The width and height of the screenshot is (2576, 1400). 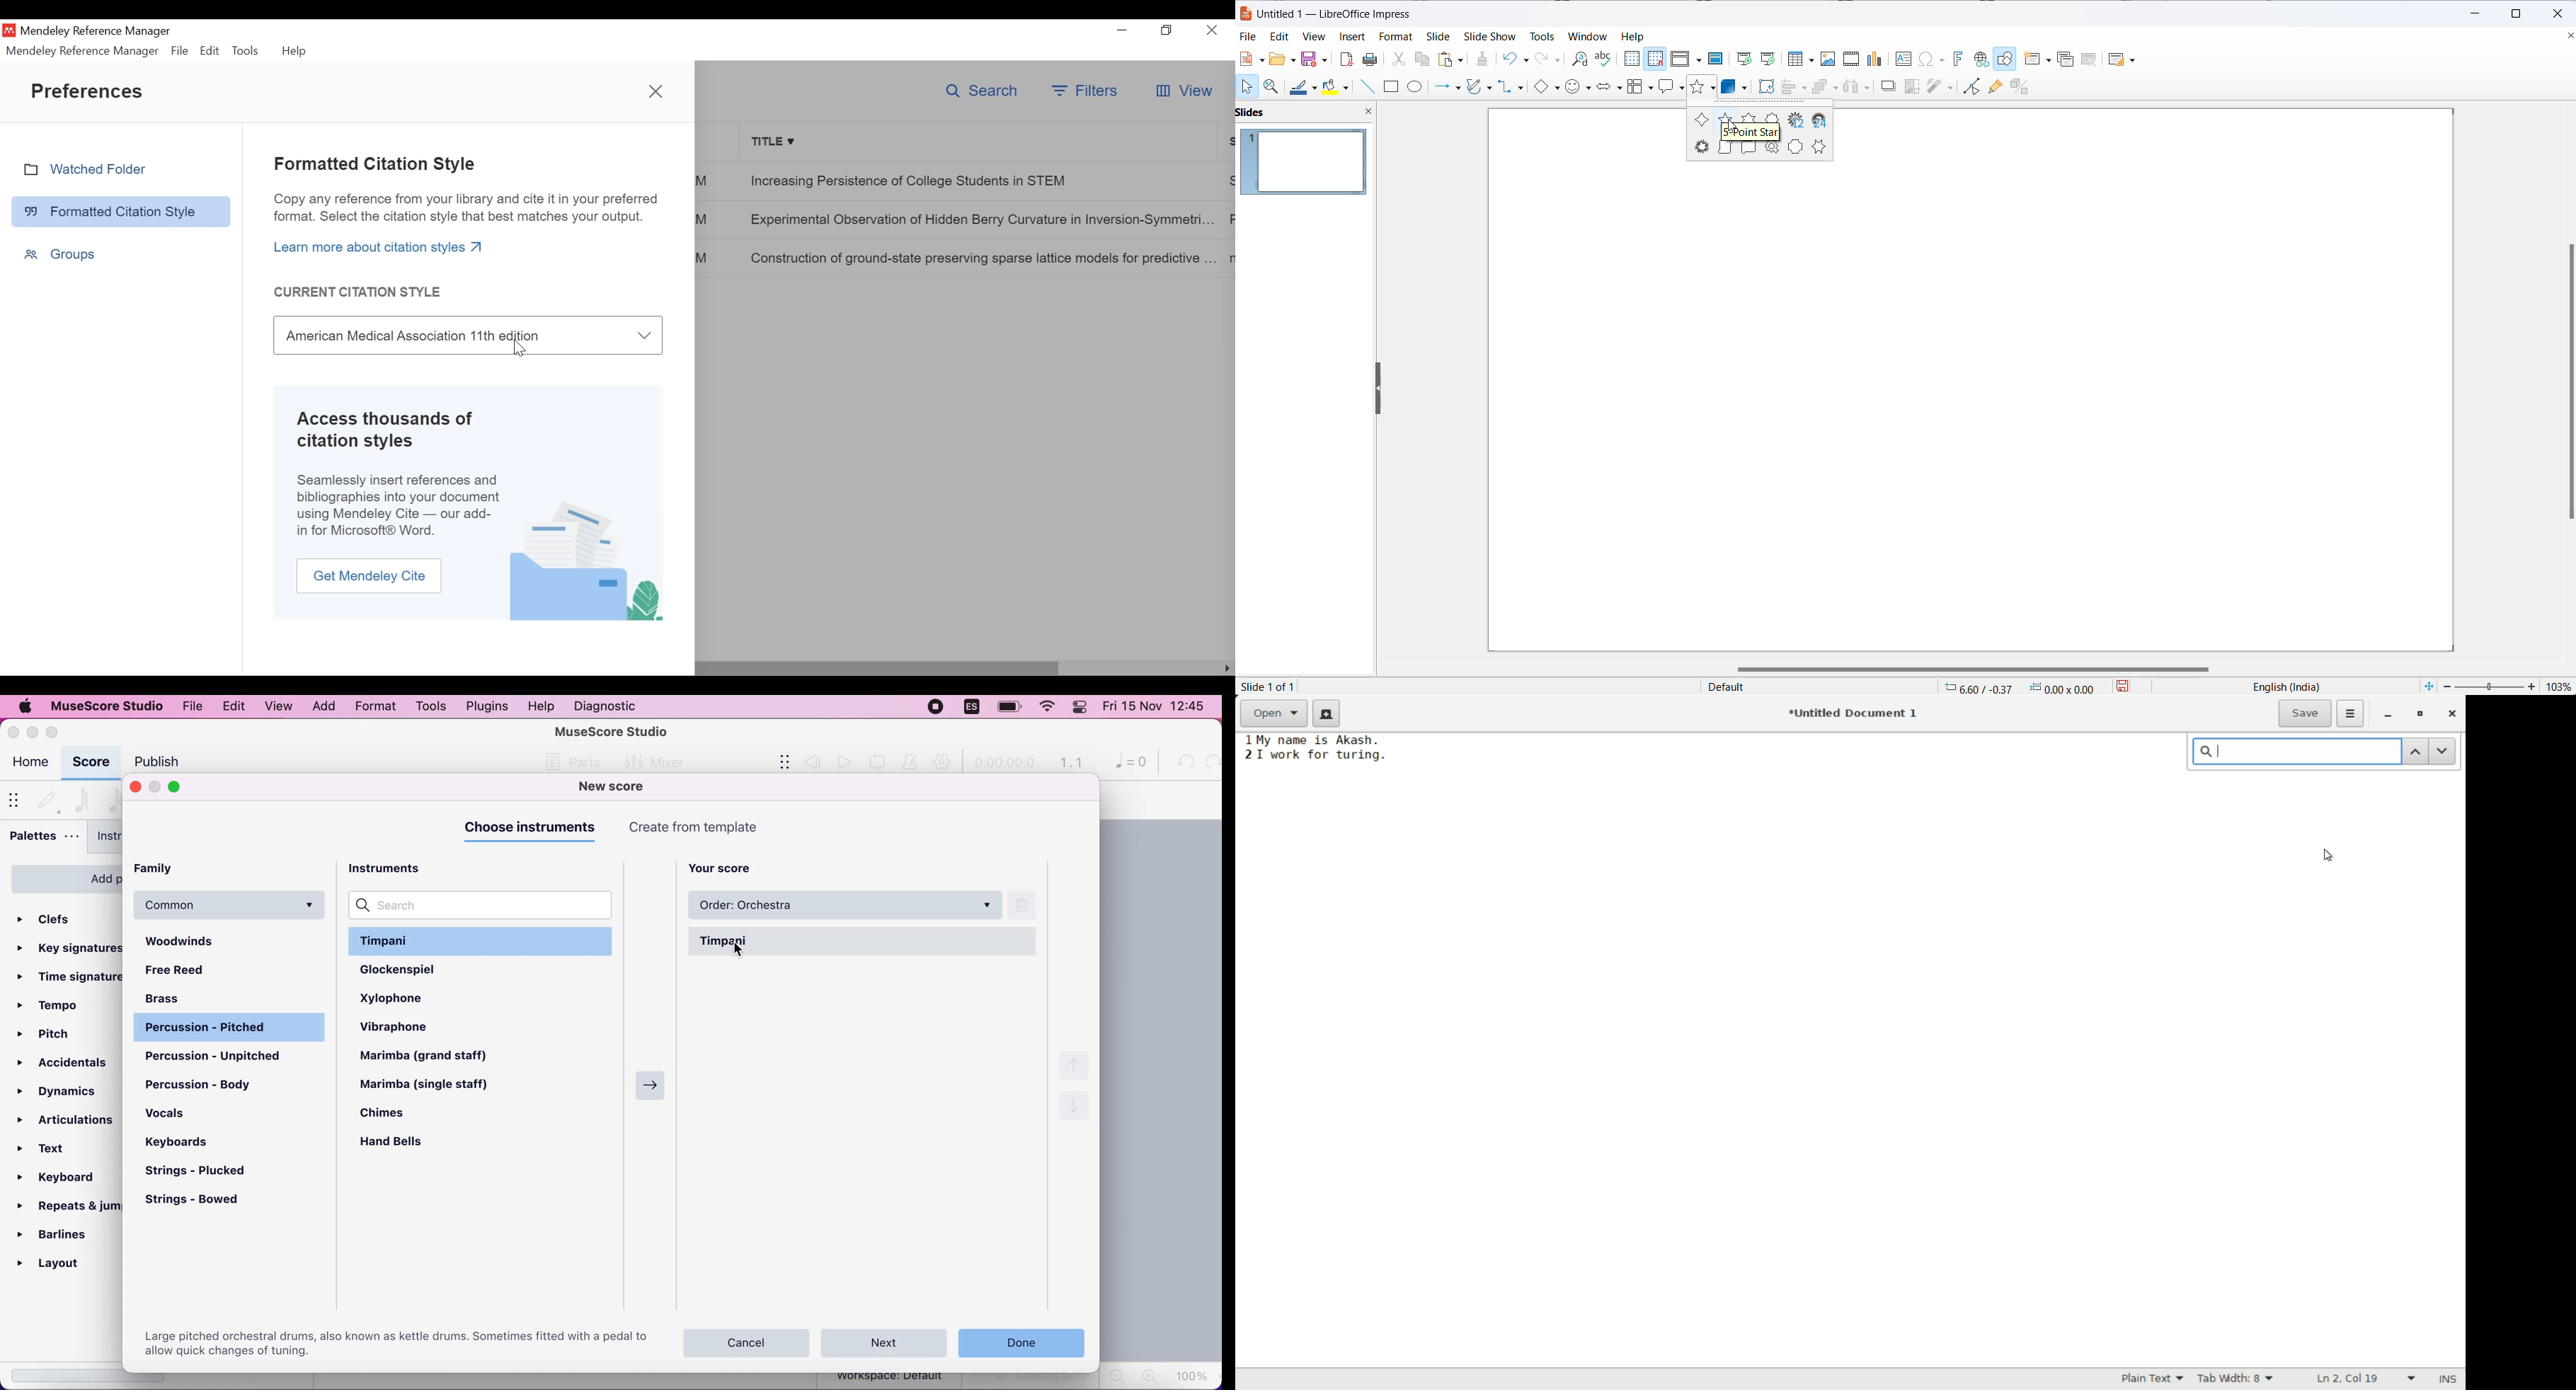 I want to click on language, so click(x=972, y=707).